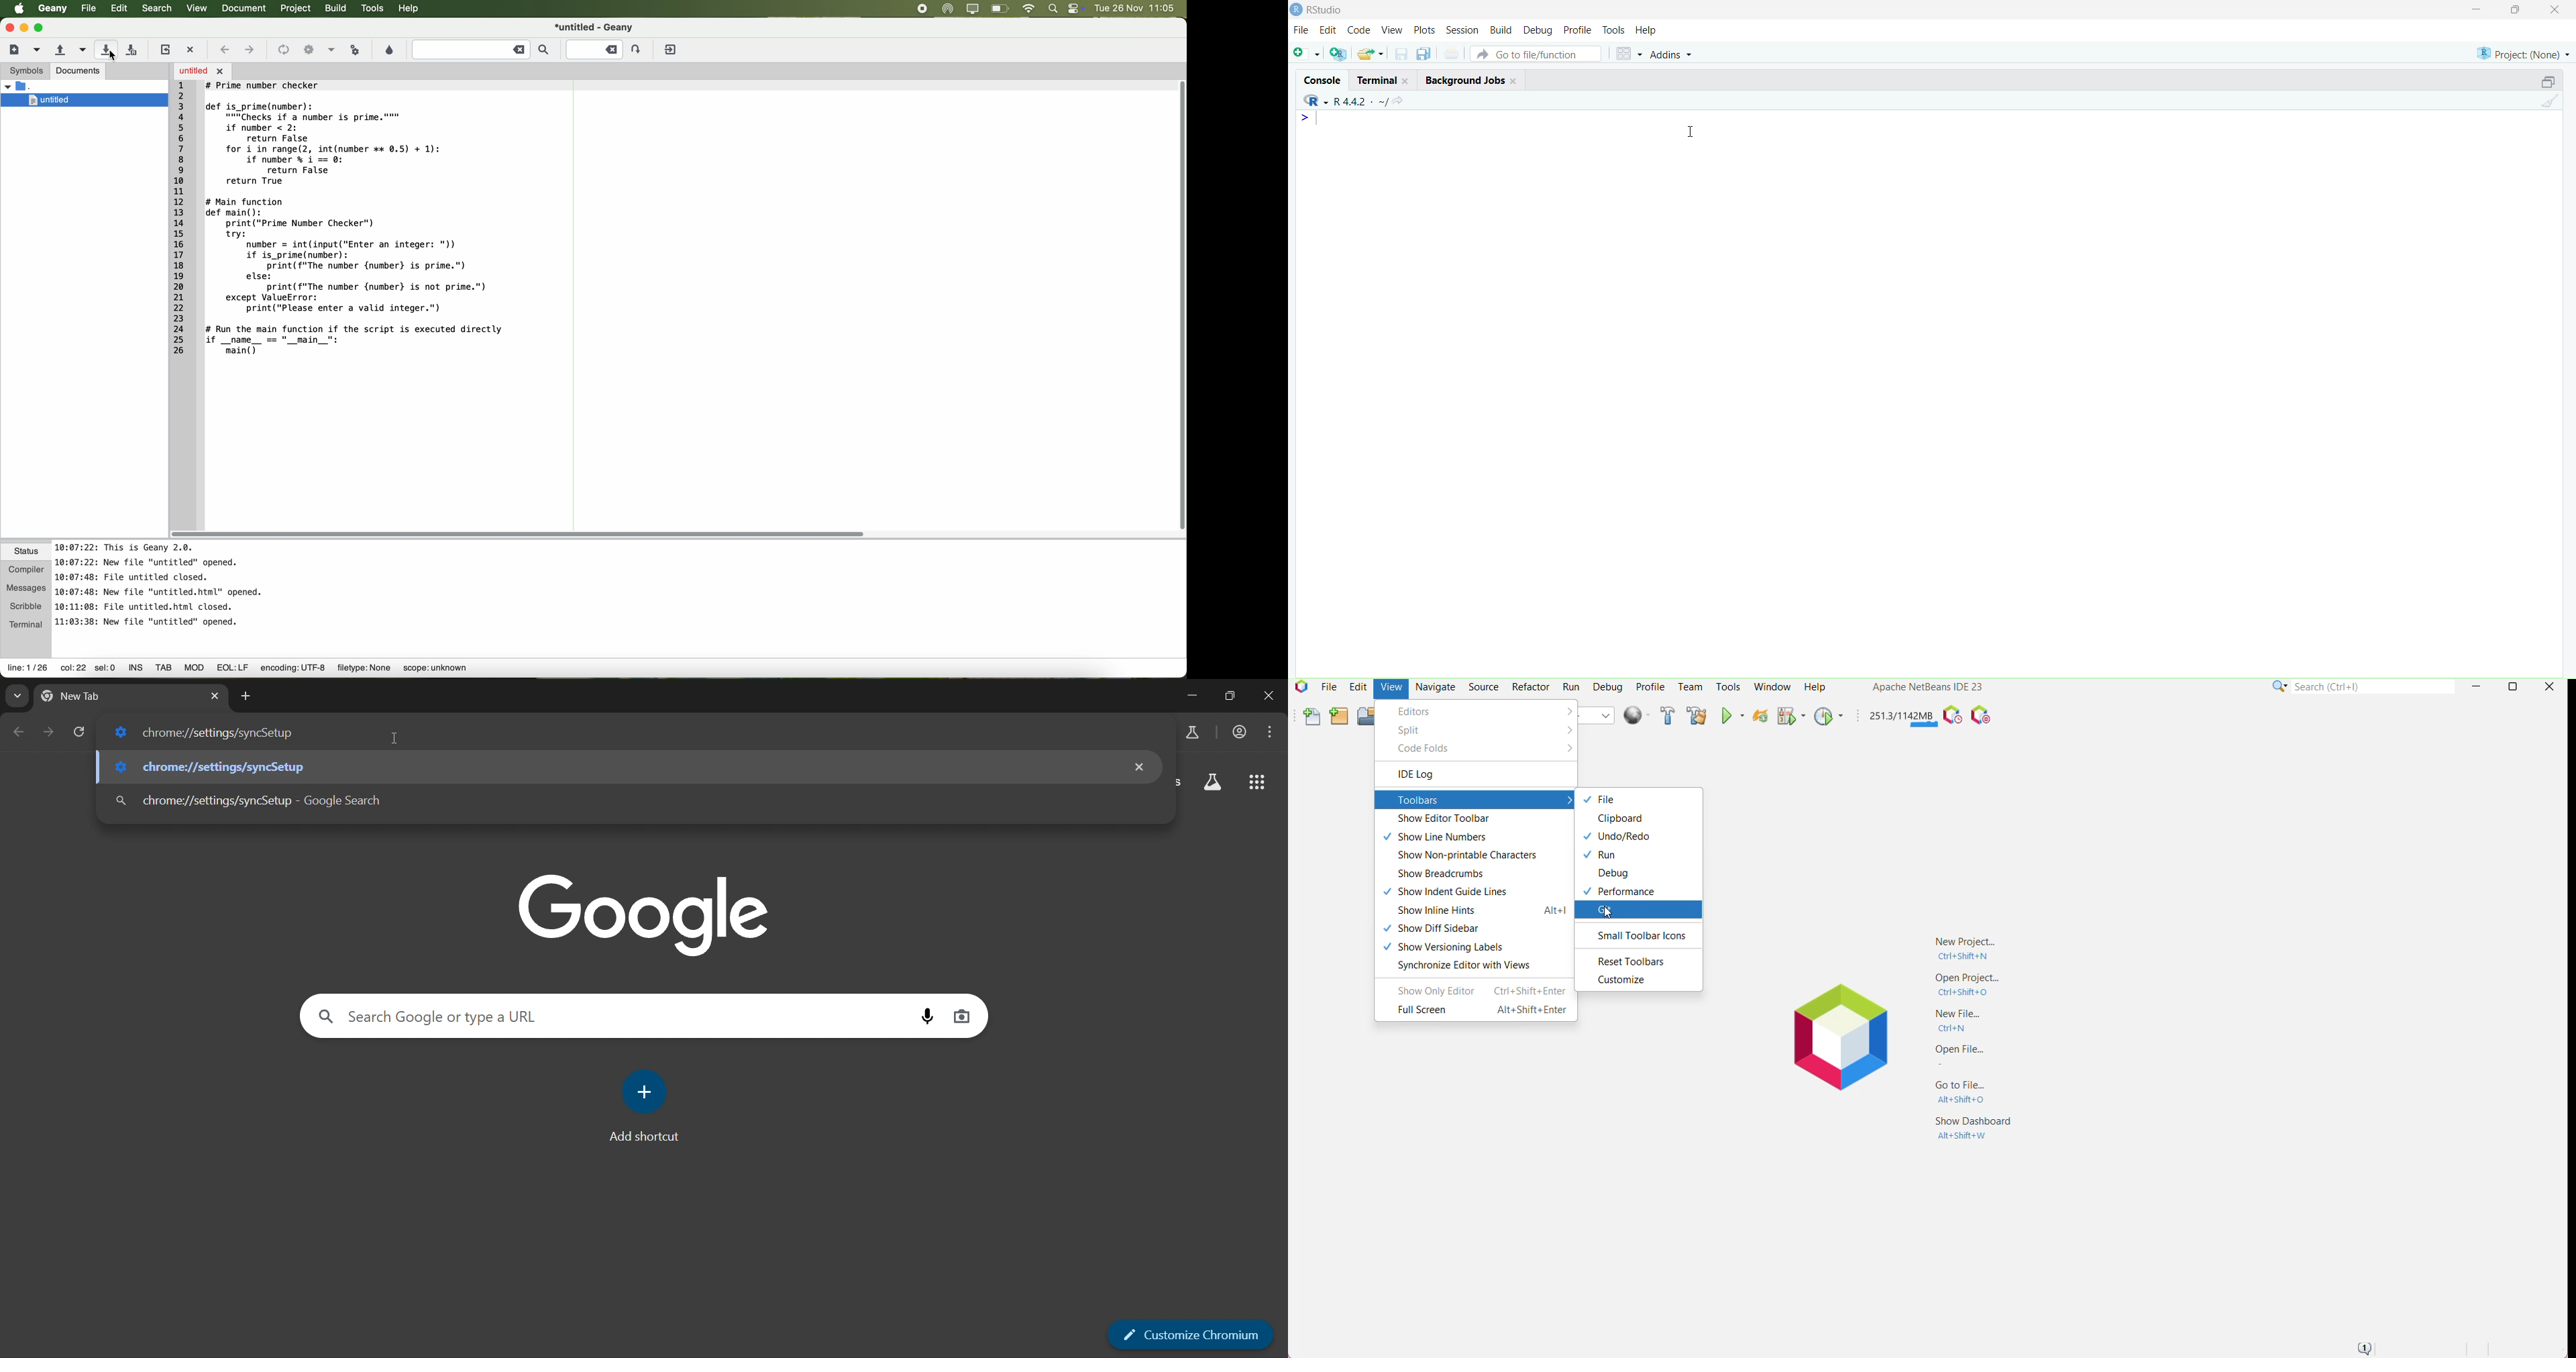 This screenshot has height=1372, width=2576. What do you see at coordinates (1053, 9) in the screenshot?
I see `spotlight search` at bounding box center [1053, 9].